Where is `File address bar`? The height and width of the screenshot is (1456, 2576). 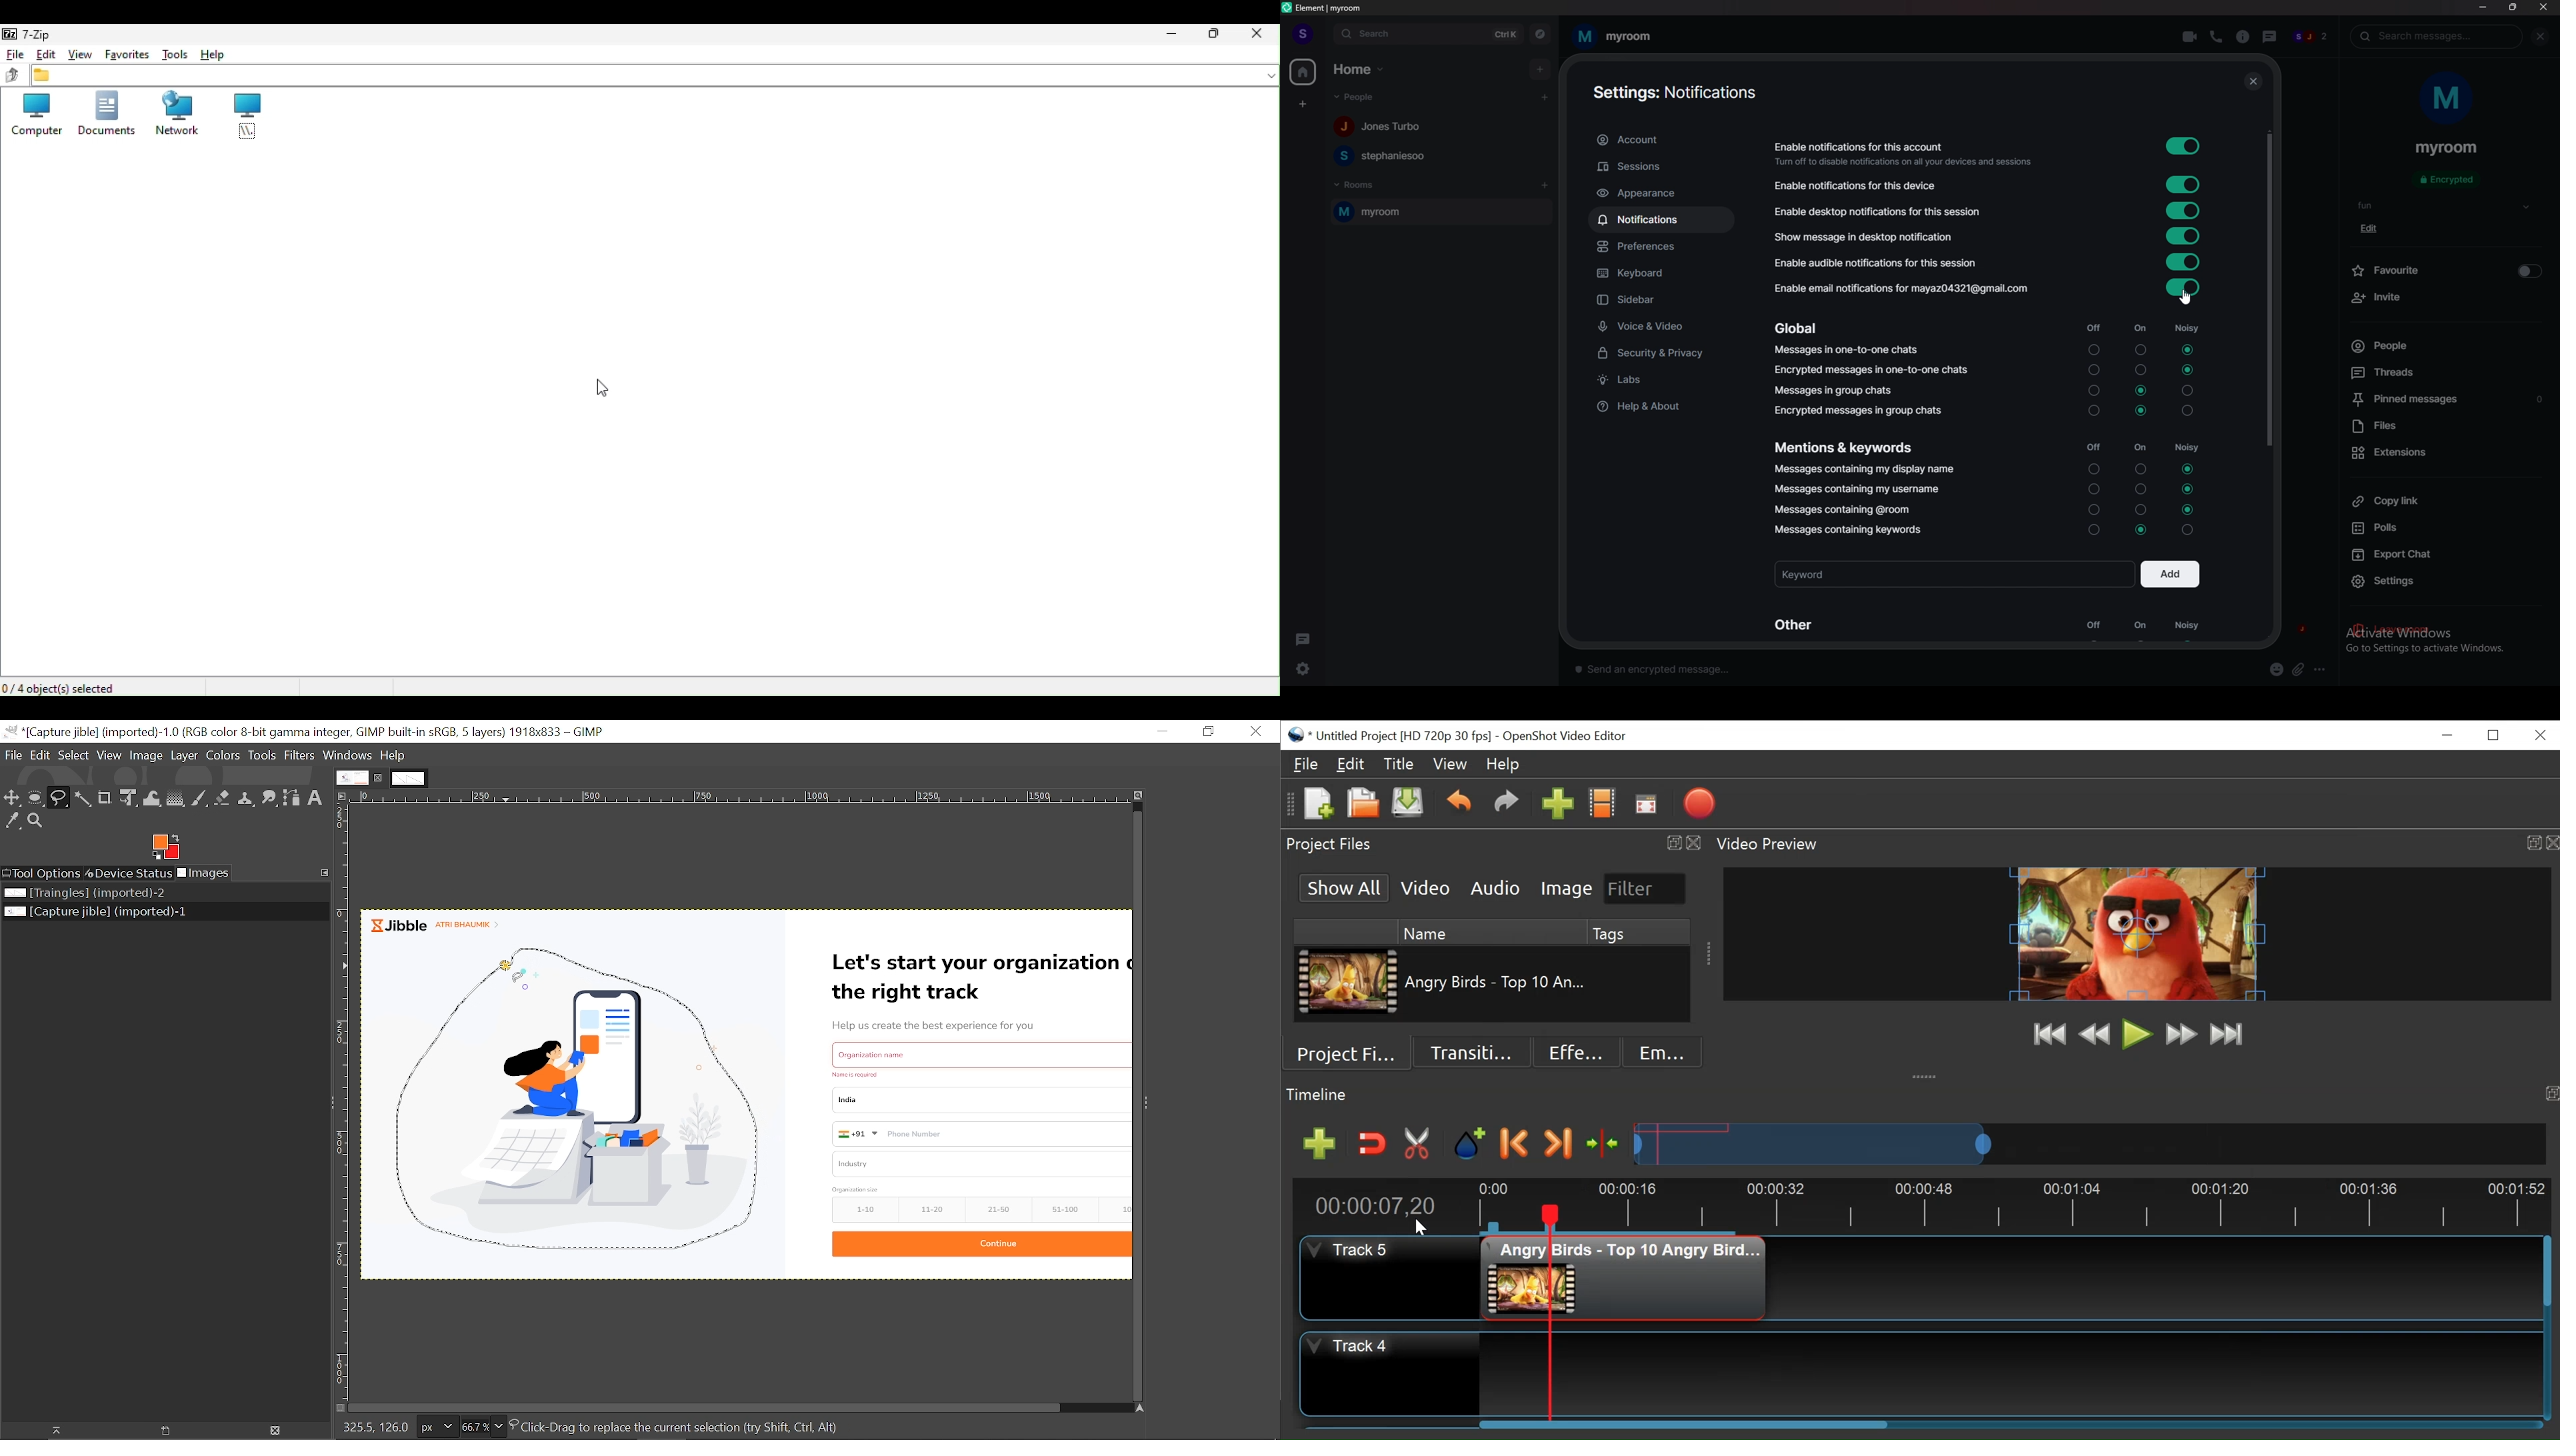
File address bar is located at coordinates (656, 74).